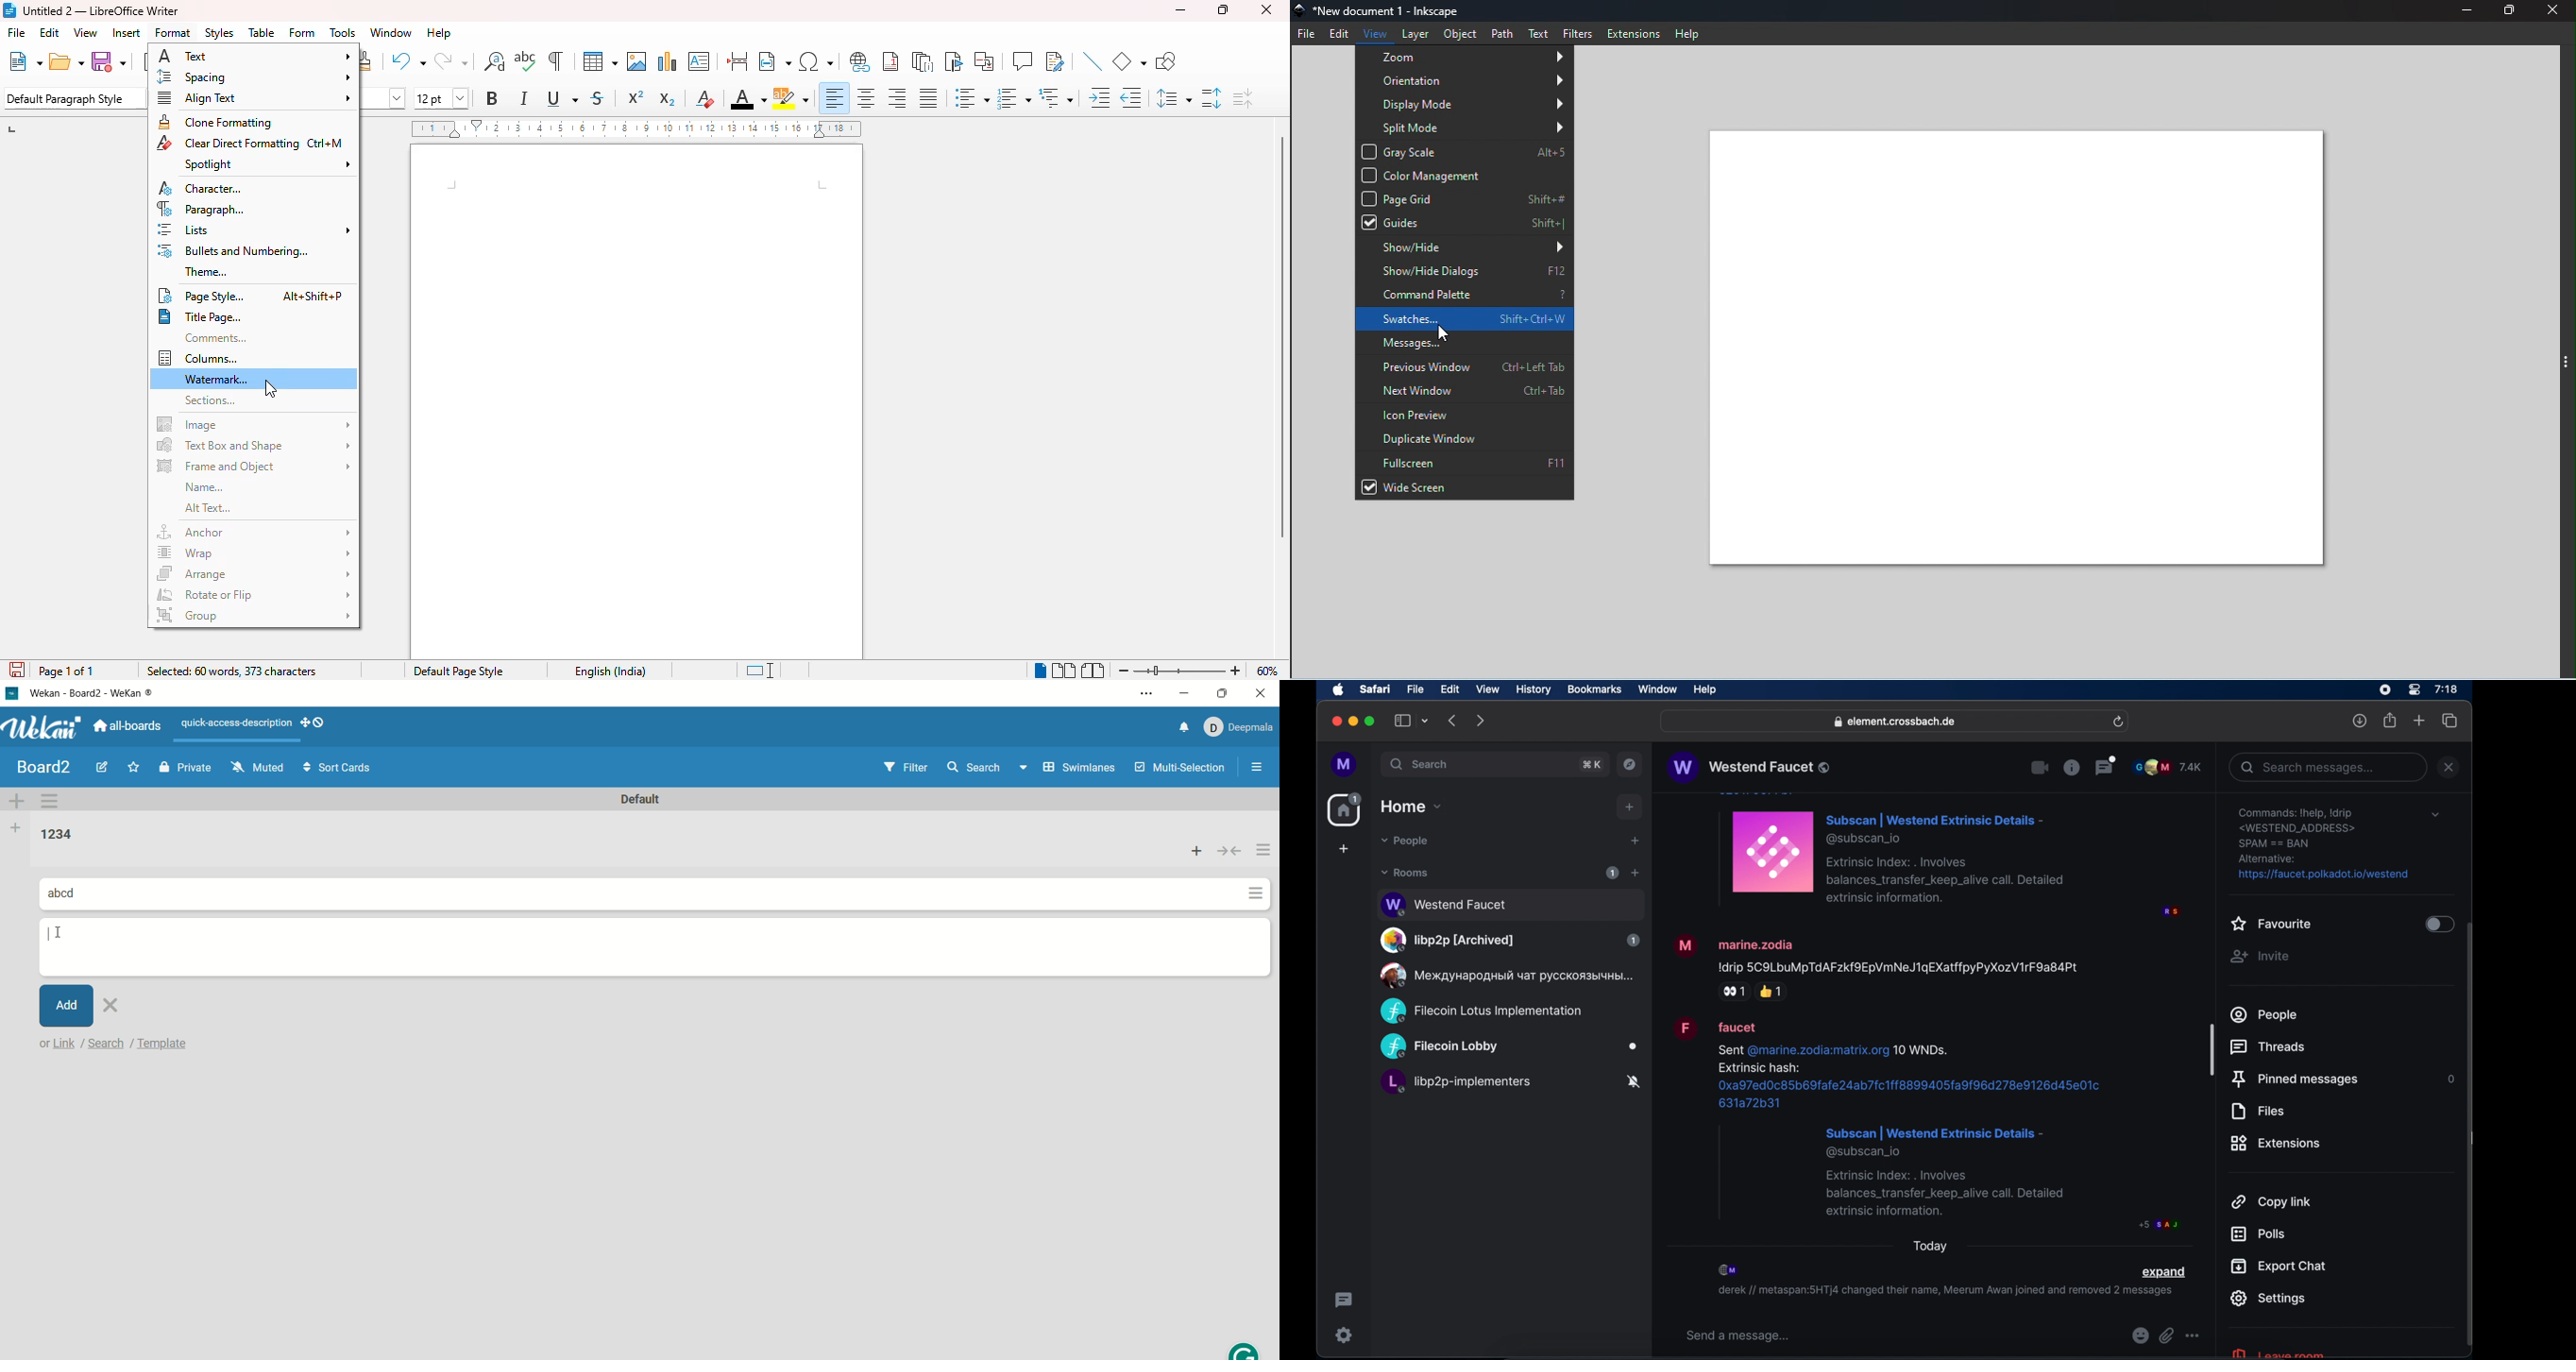 This screenshot has height=1372, width=2576. What do you see at coordinates (1338, 690) in the screenshot?
I see `apple icon` at bounding box center [1338, 690].